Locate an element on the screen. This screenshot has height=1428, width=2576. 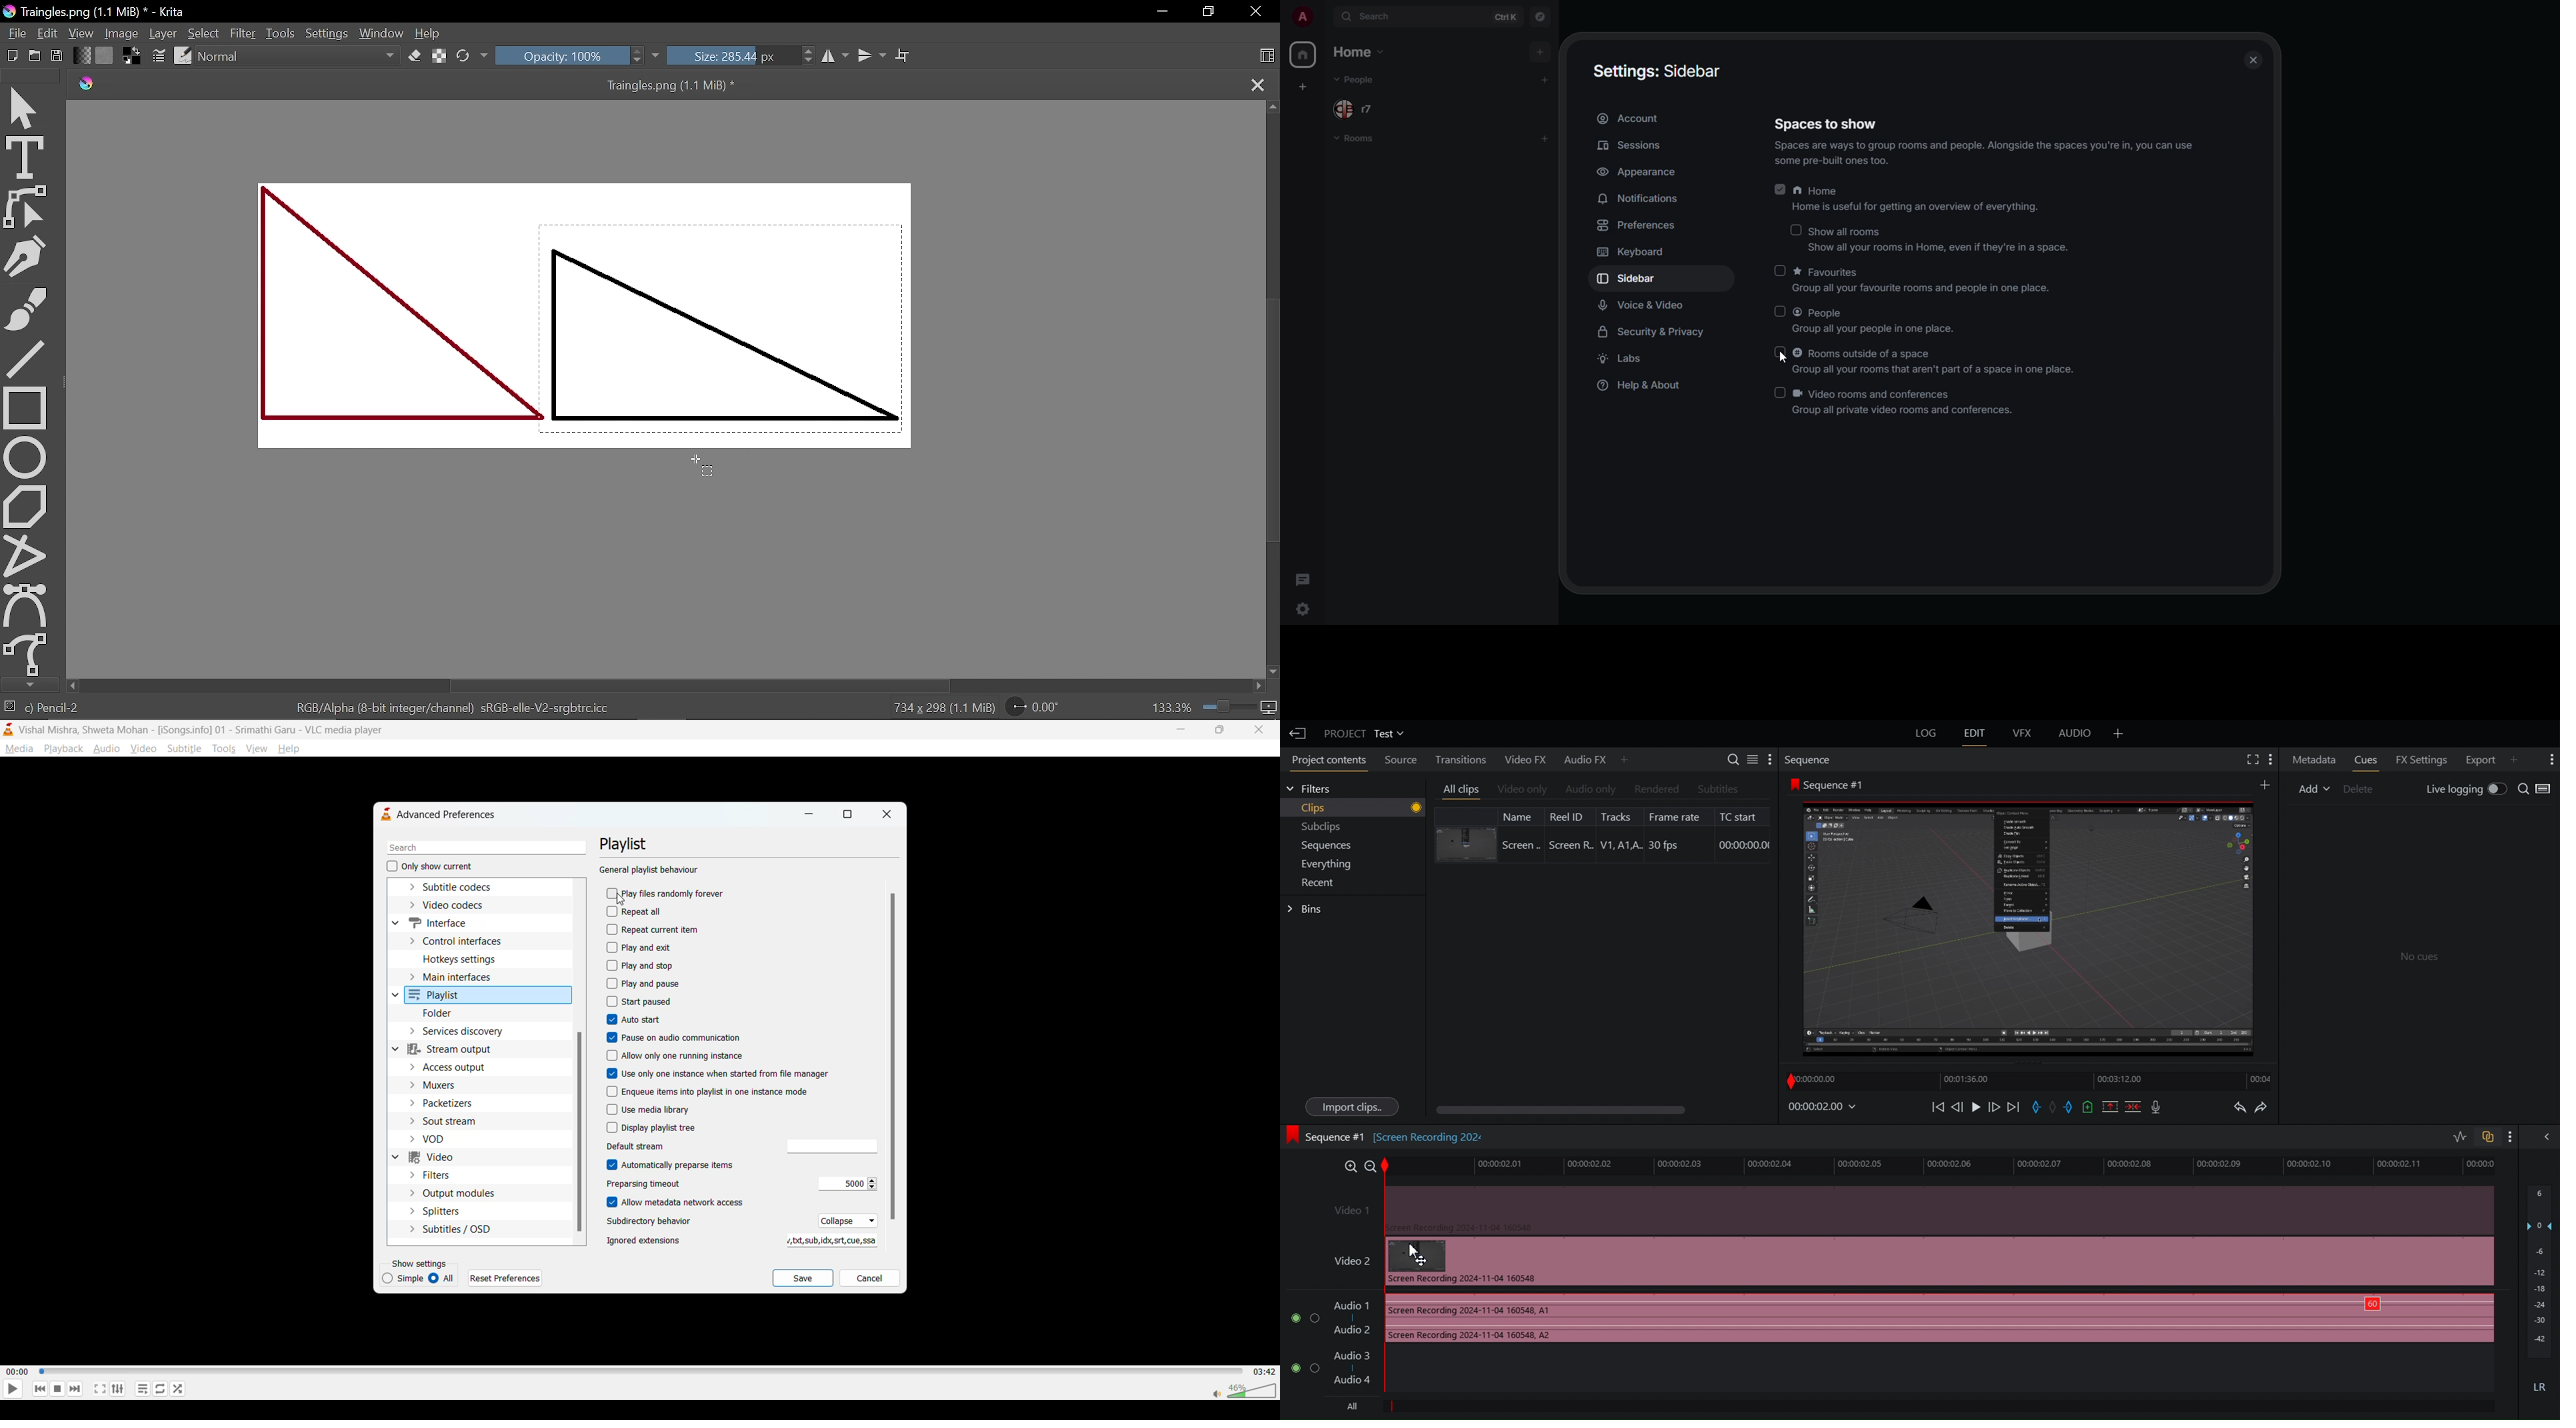
reset preferences is located at coordinates (507, 1278).